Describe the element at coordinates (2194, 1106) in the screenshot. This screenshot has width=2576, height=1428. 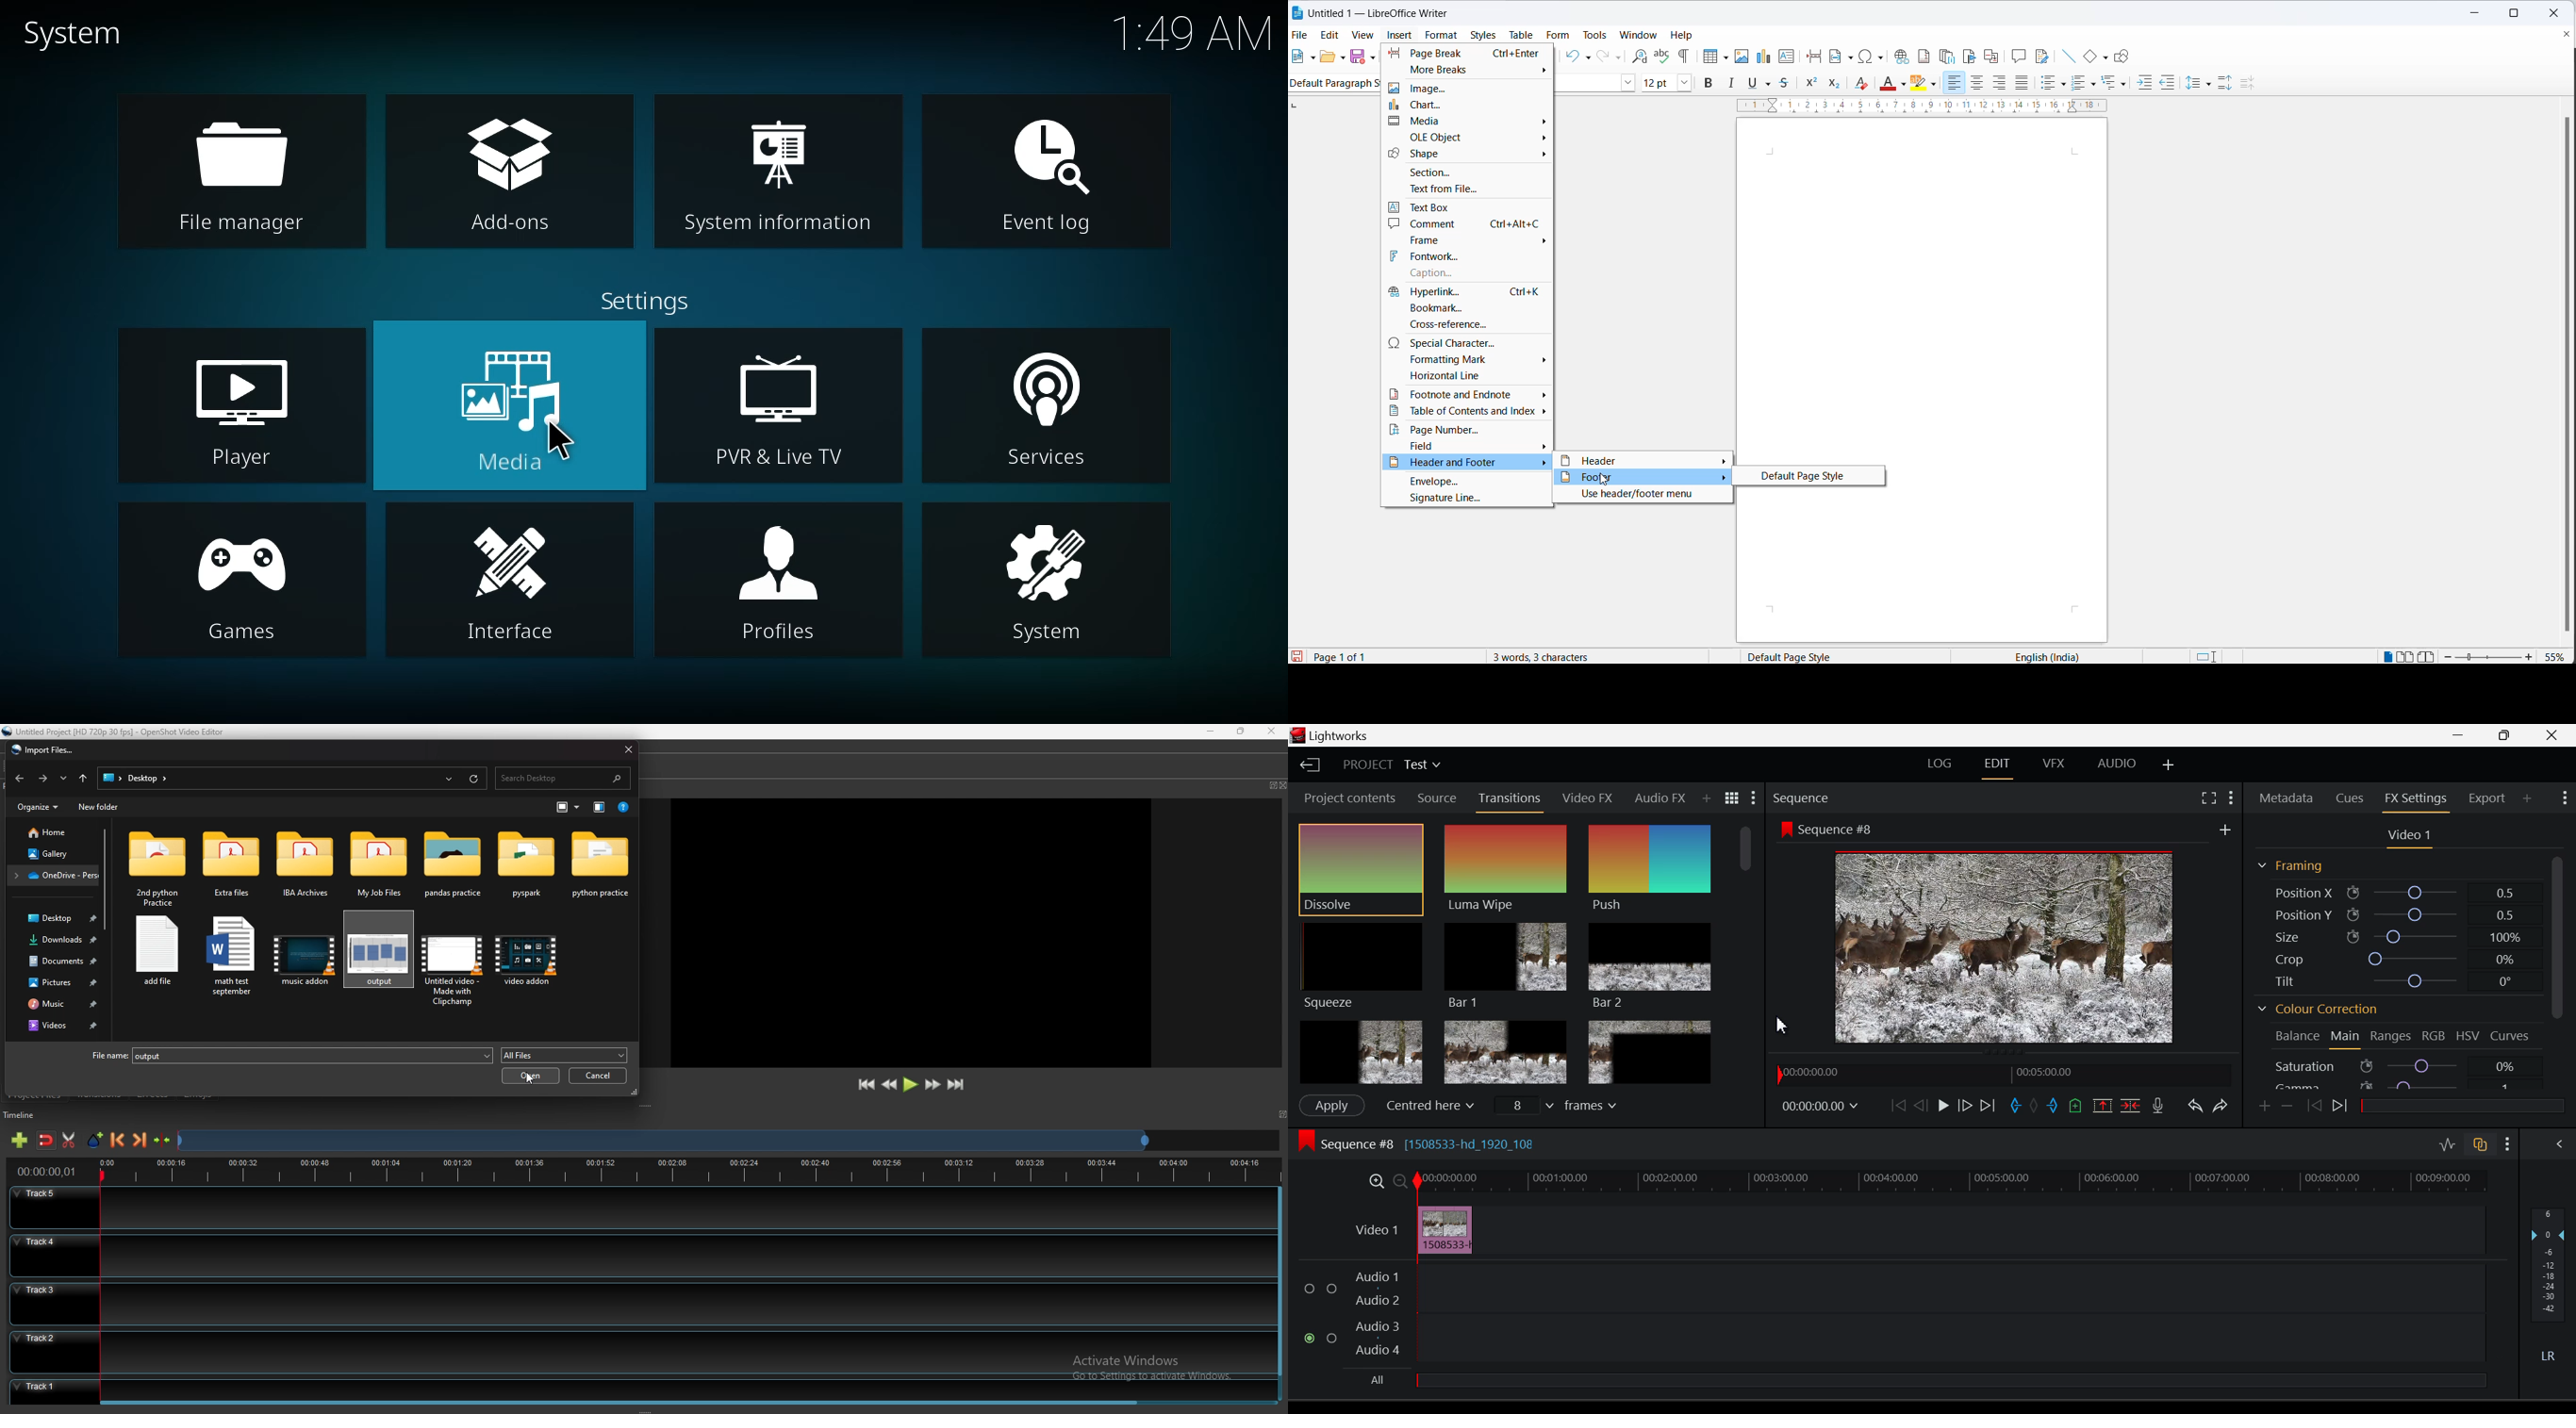
I see `Undo` at that location.